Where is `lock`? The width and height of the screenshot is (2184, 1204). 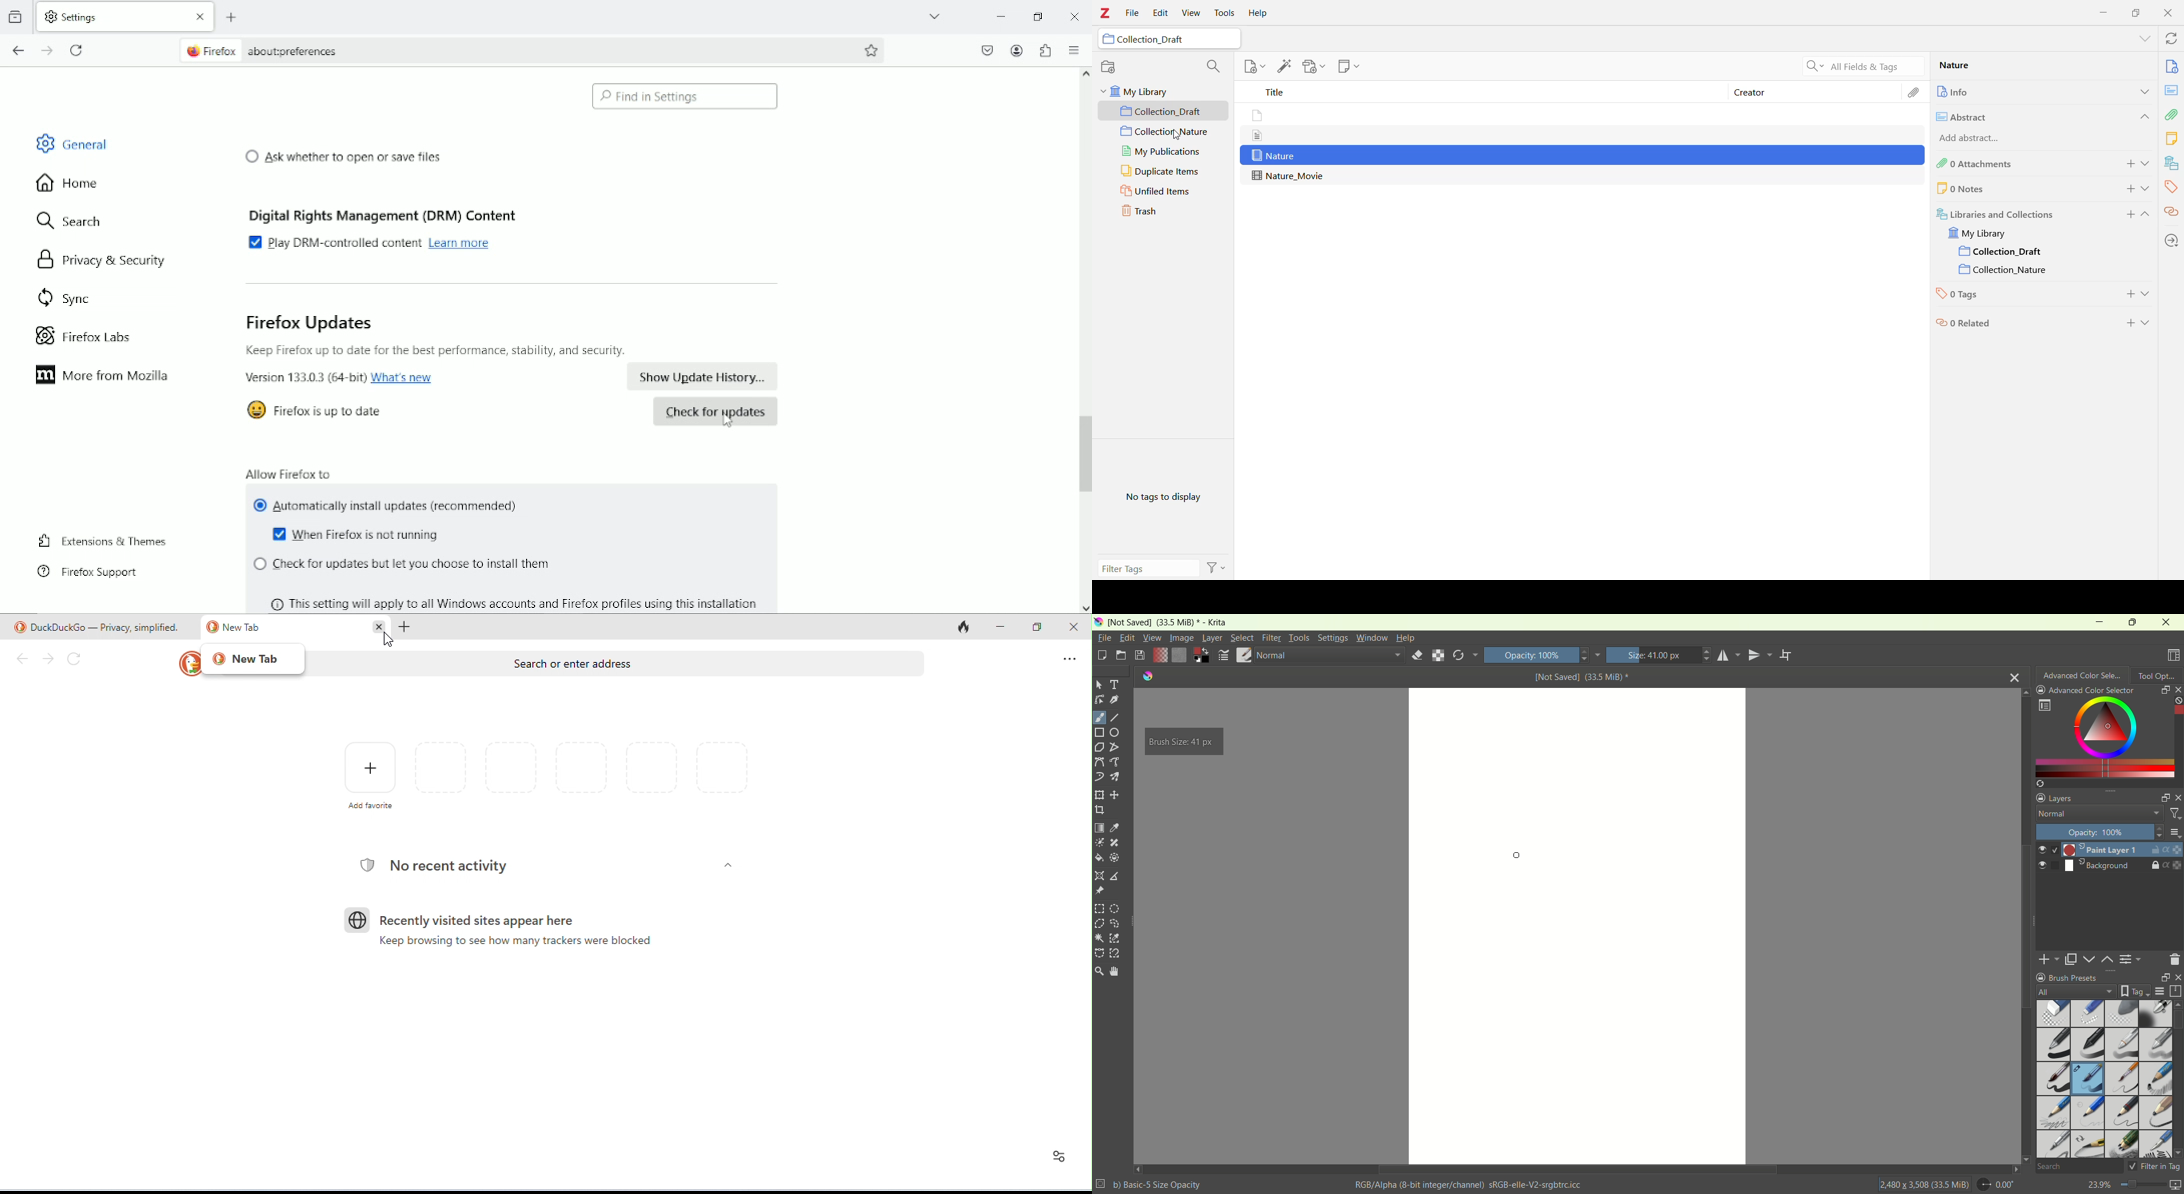 lock is located at coordinates (2155, 866).